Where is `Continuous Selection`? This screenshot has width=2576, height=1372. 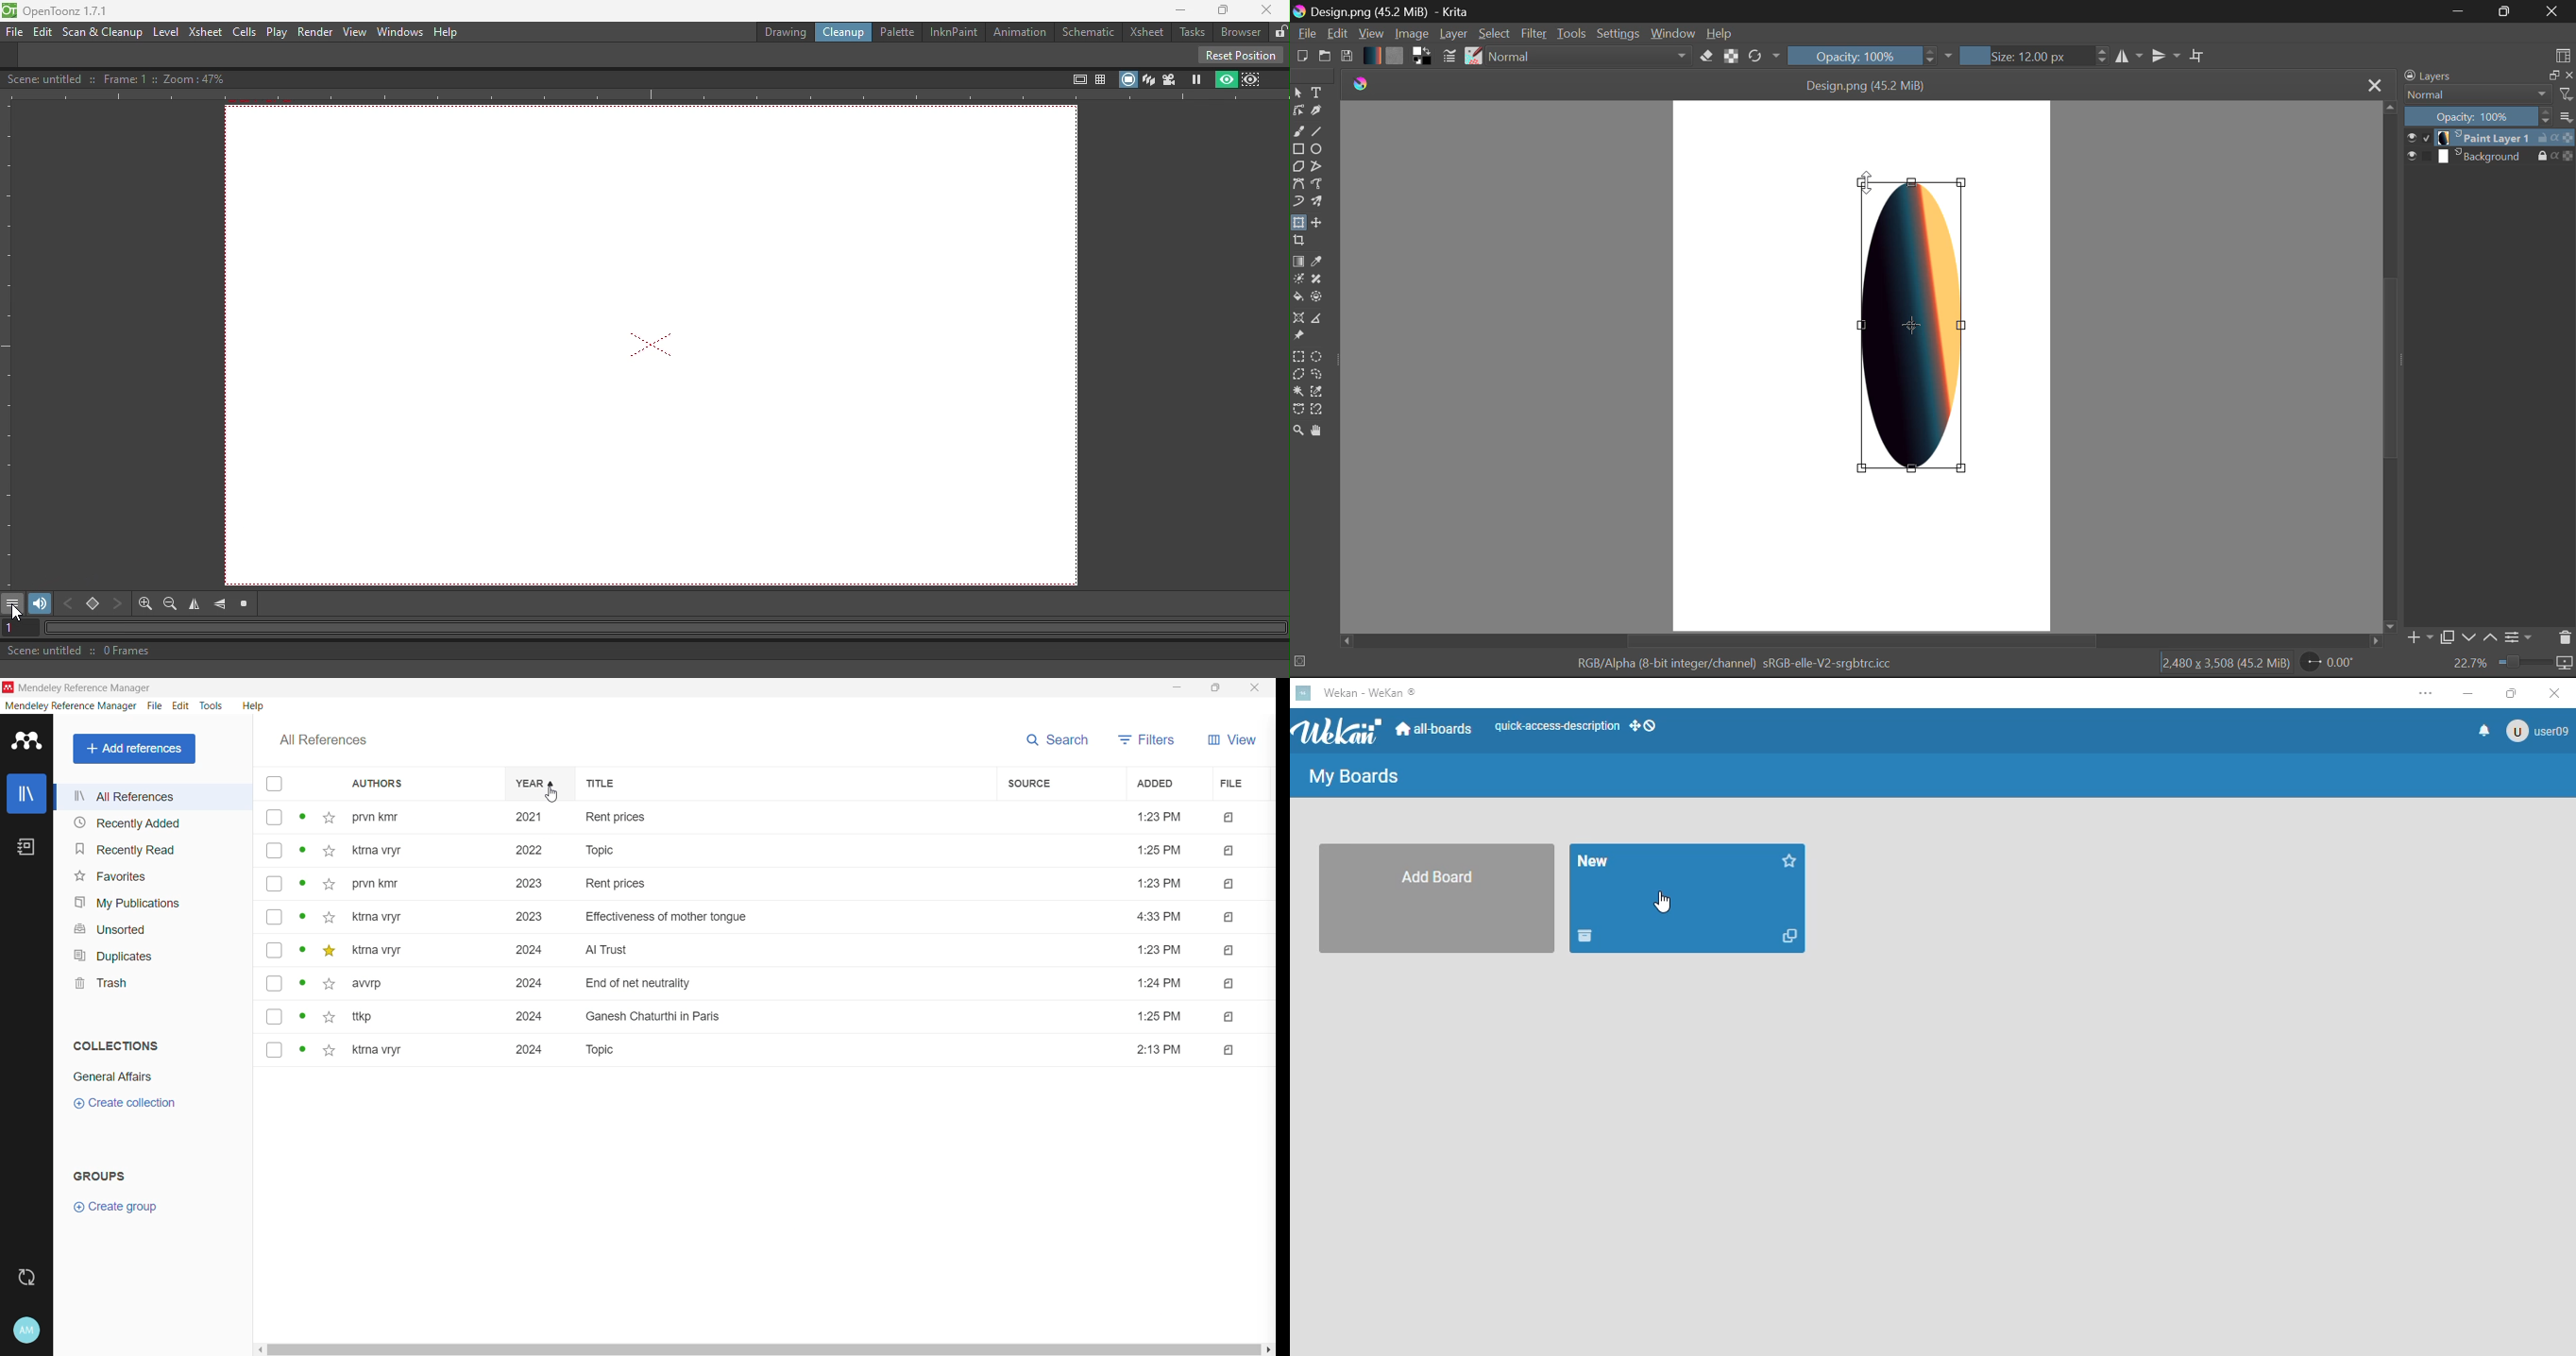 Continuous Selection is located at coordinates (1298, 393).